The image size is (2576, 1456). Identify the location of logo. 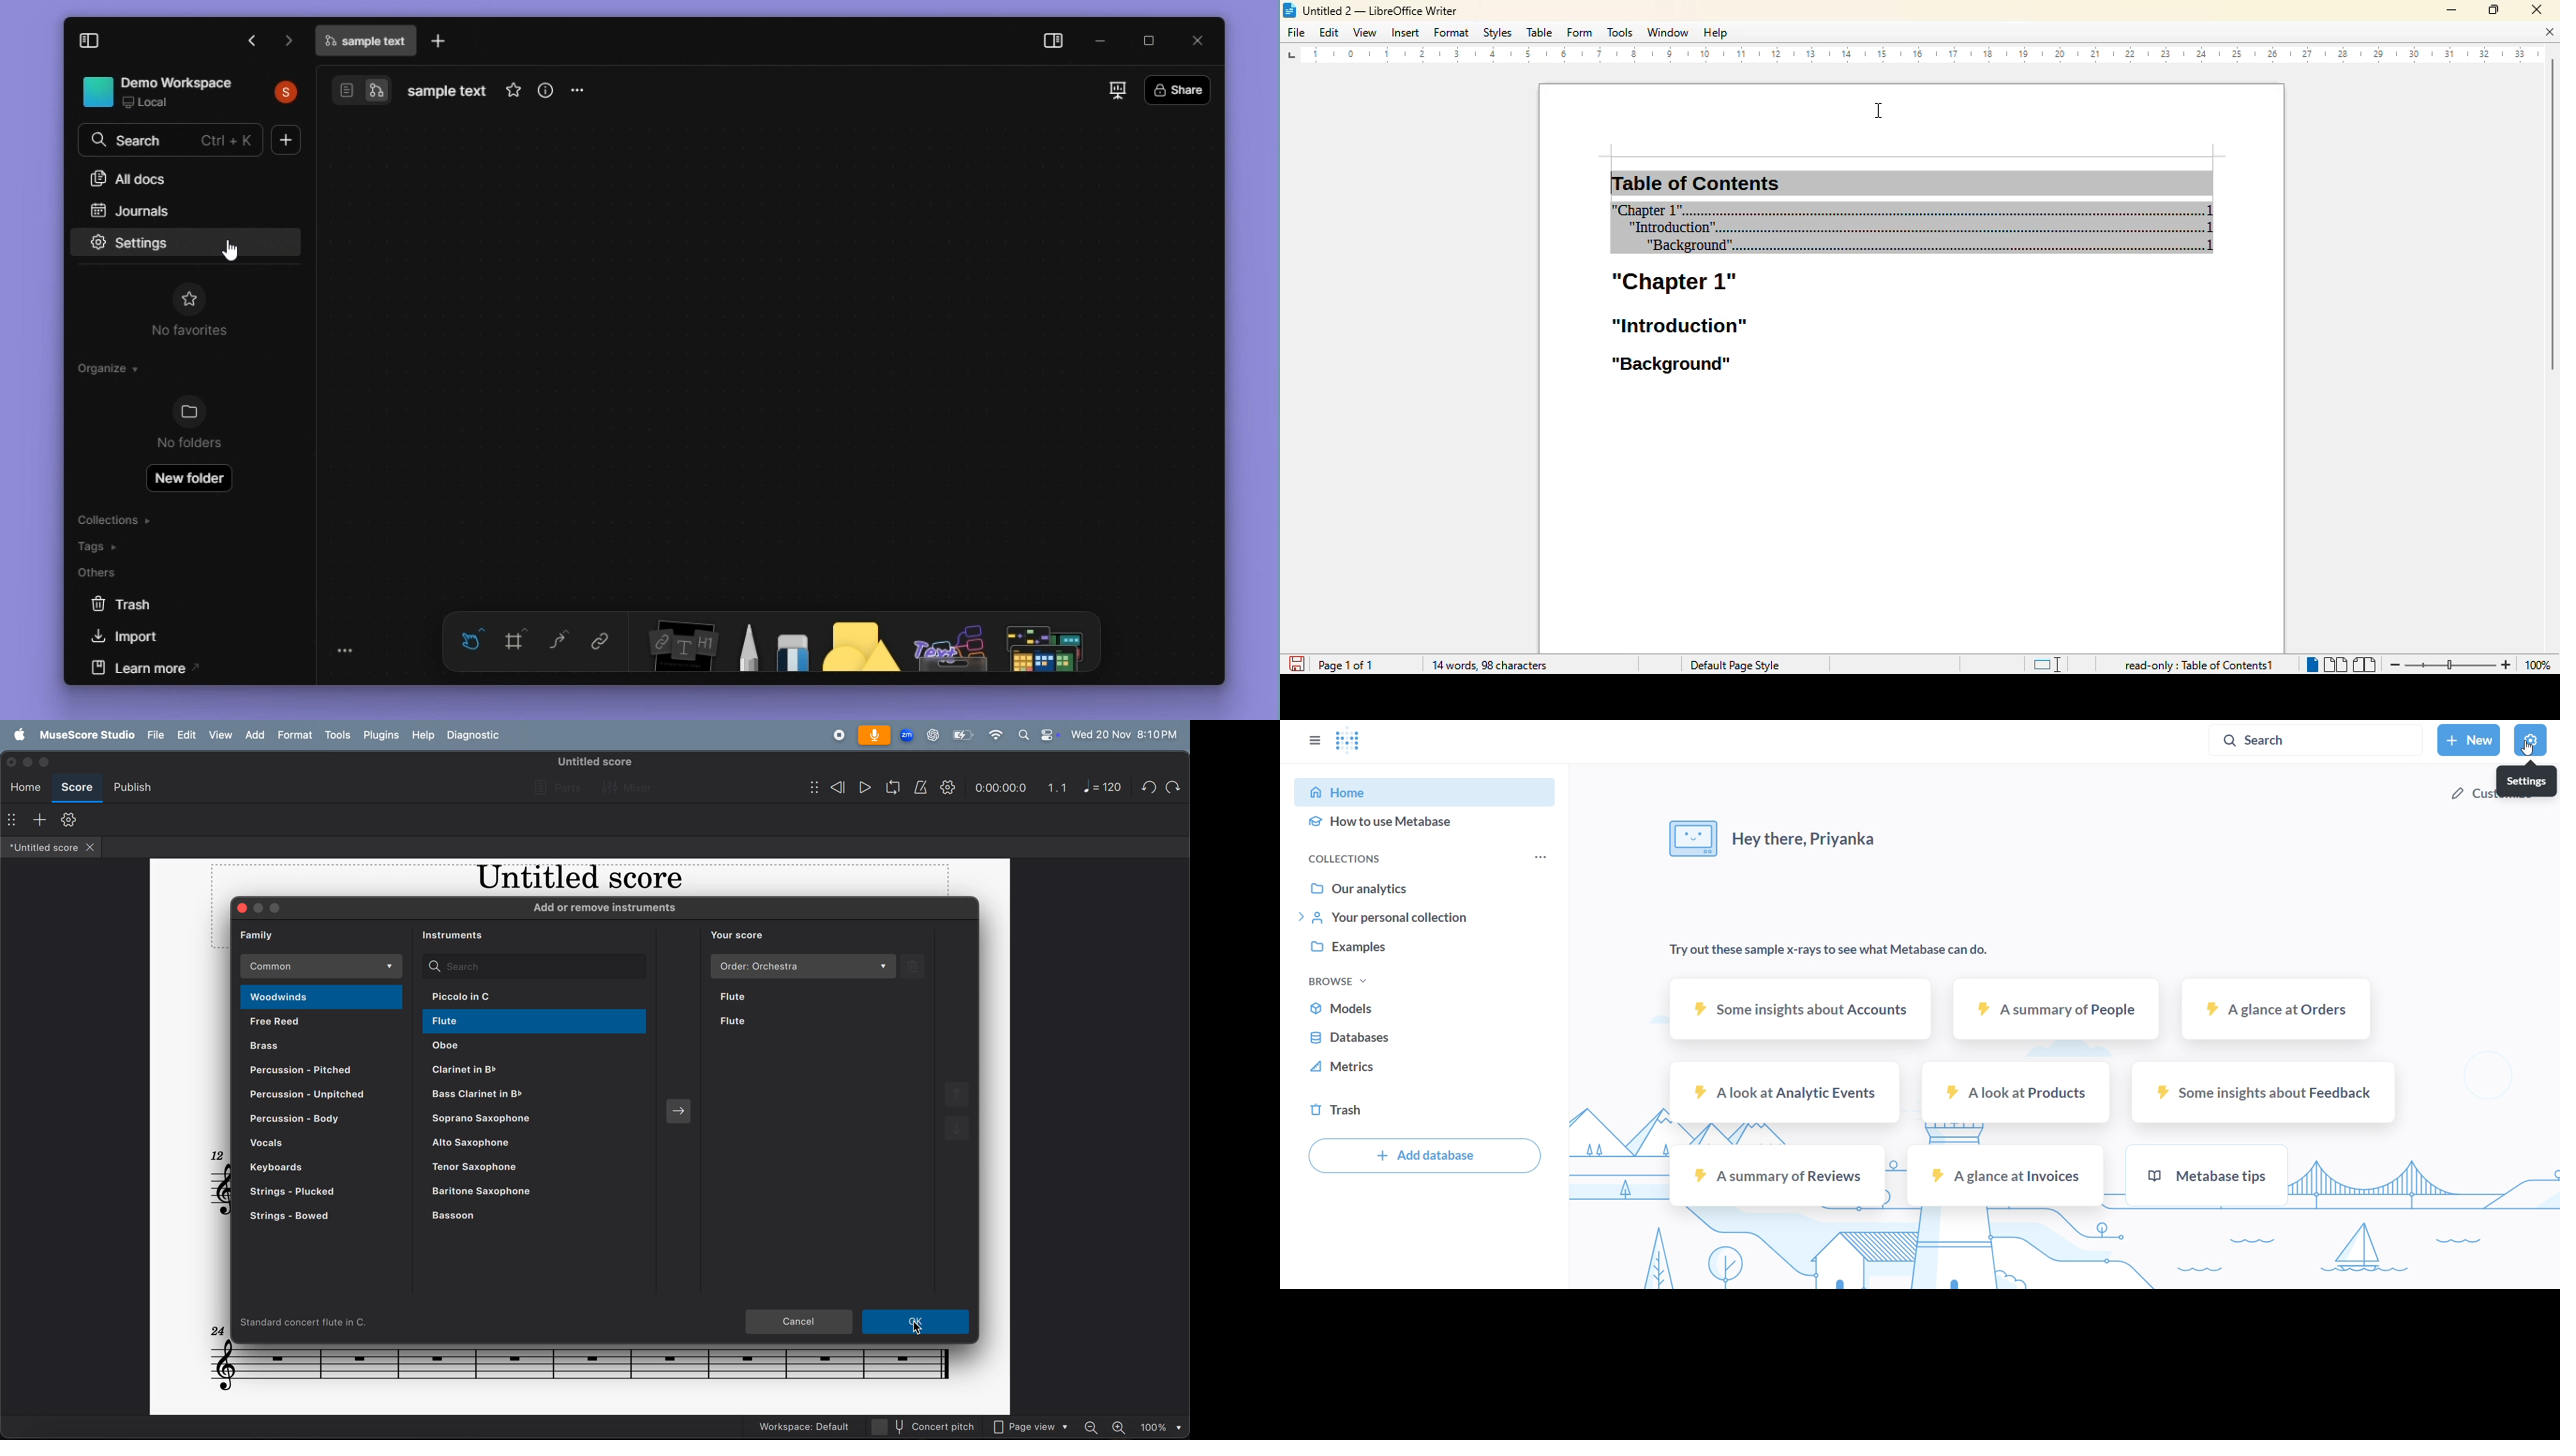
(1353, 742).